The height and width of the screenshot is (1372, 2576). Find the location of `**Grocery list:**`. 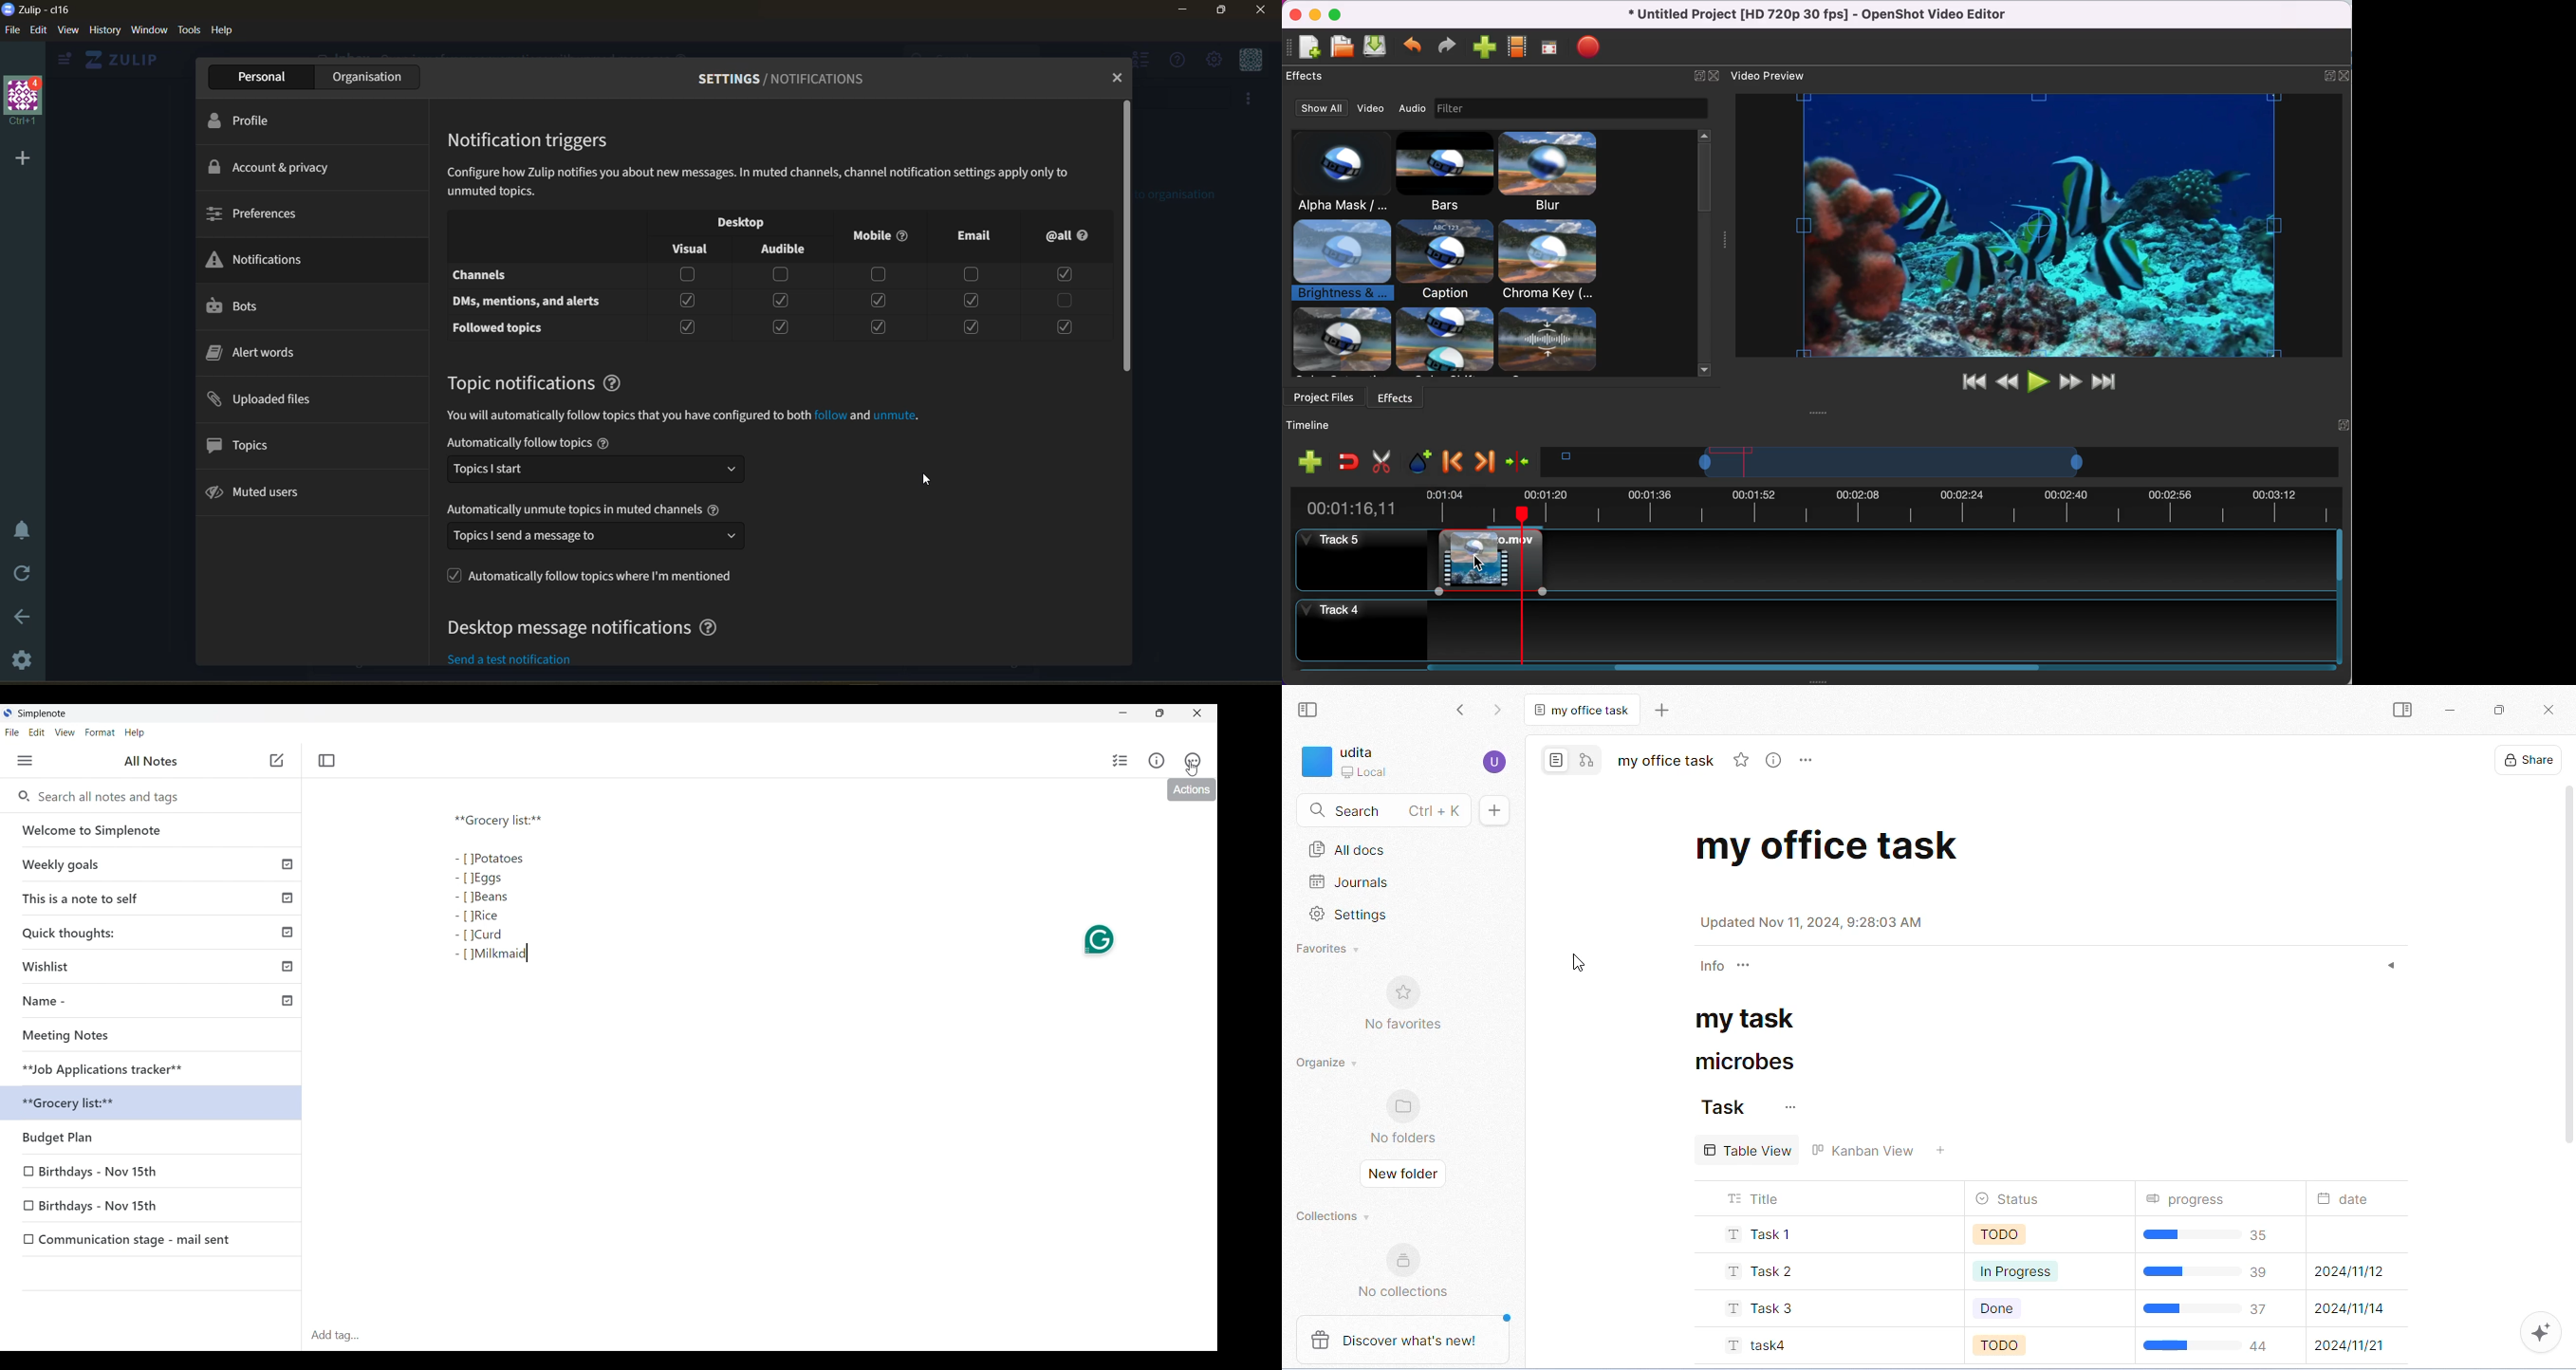

**Grocery list:** is located at coordinates (156, 1105).